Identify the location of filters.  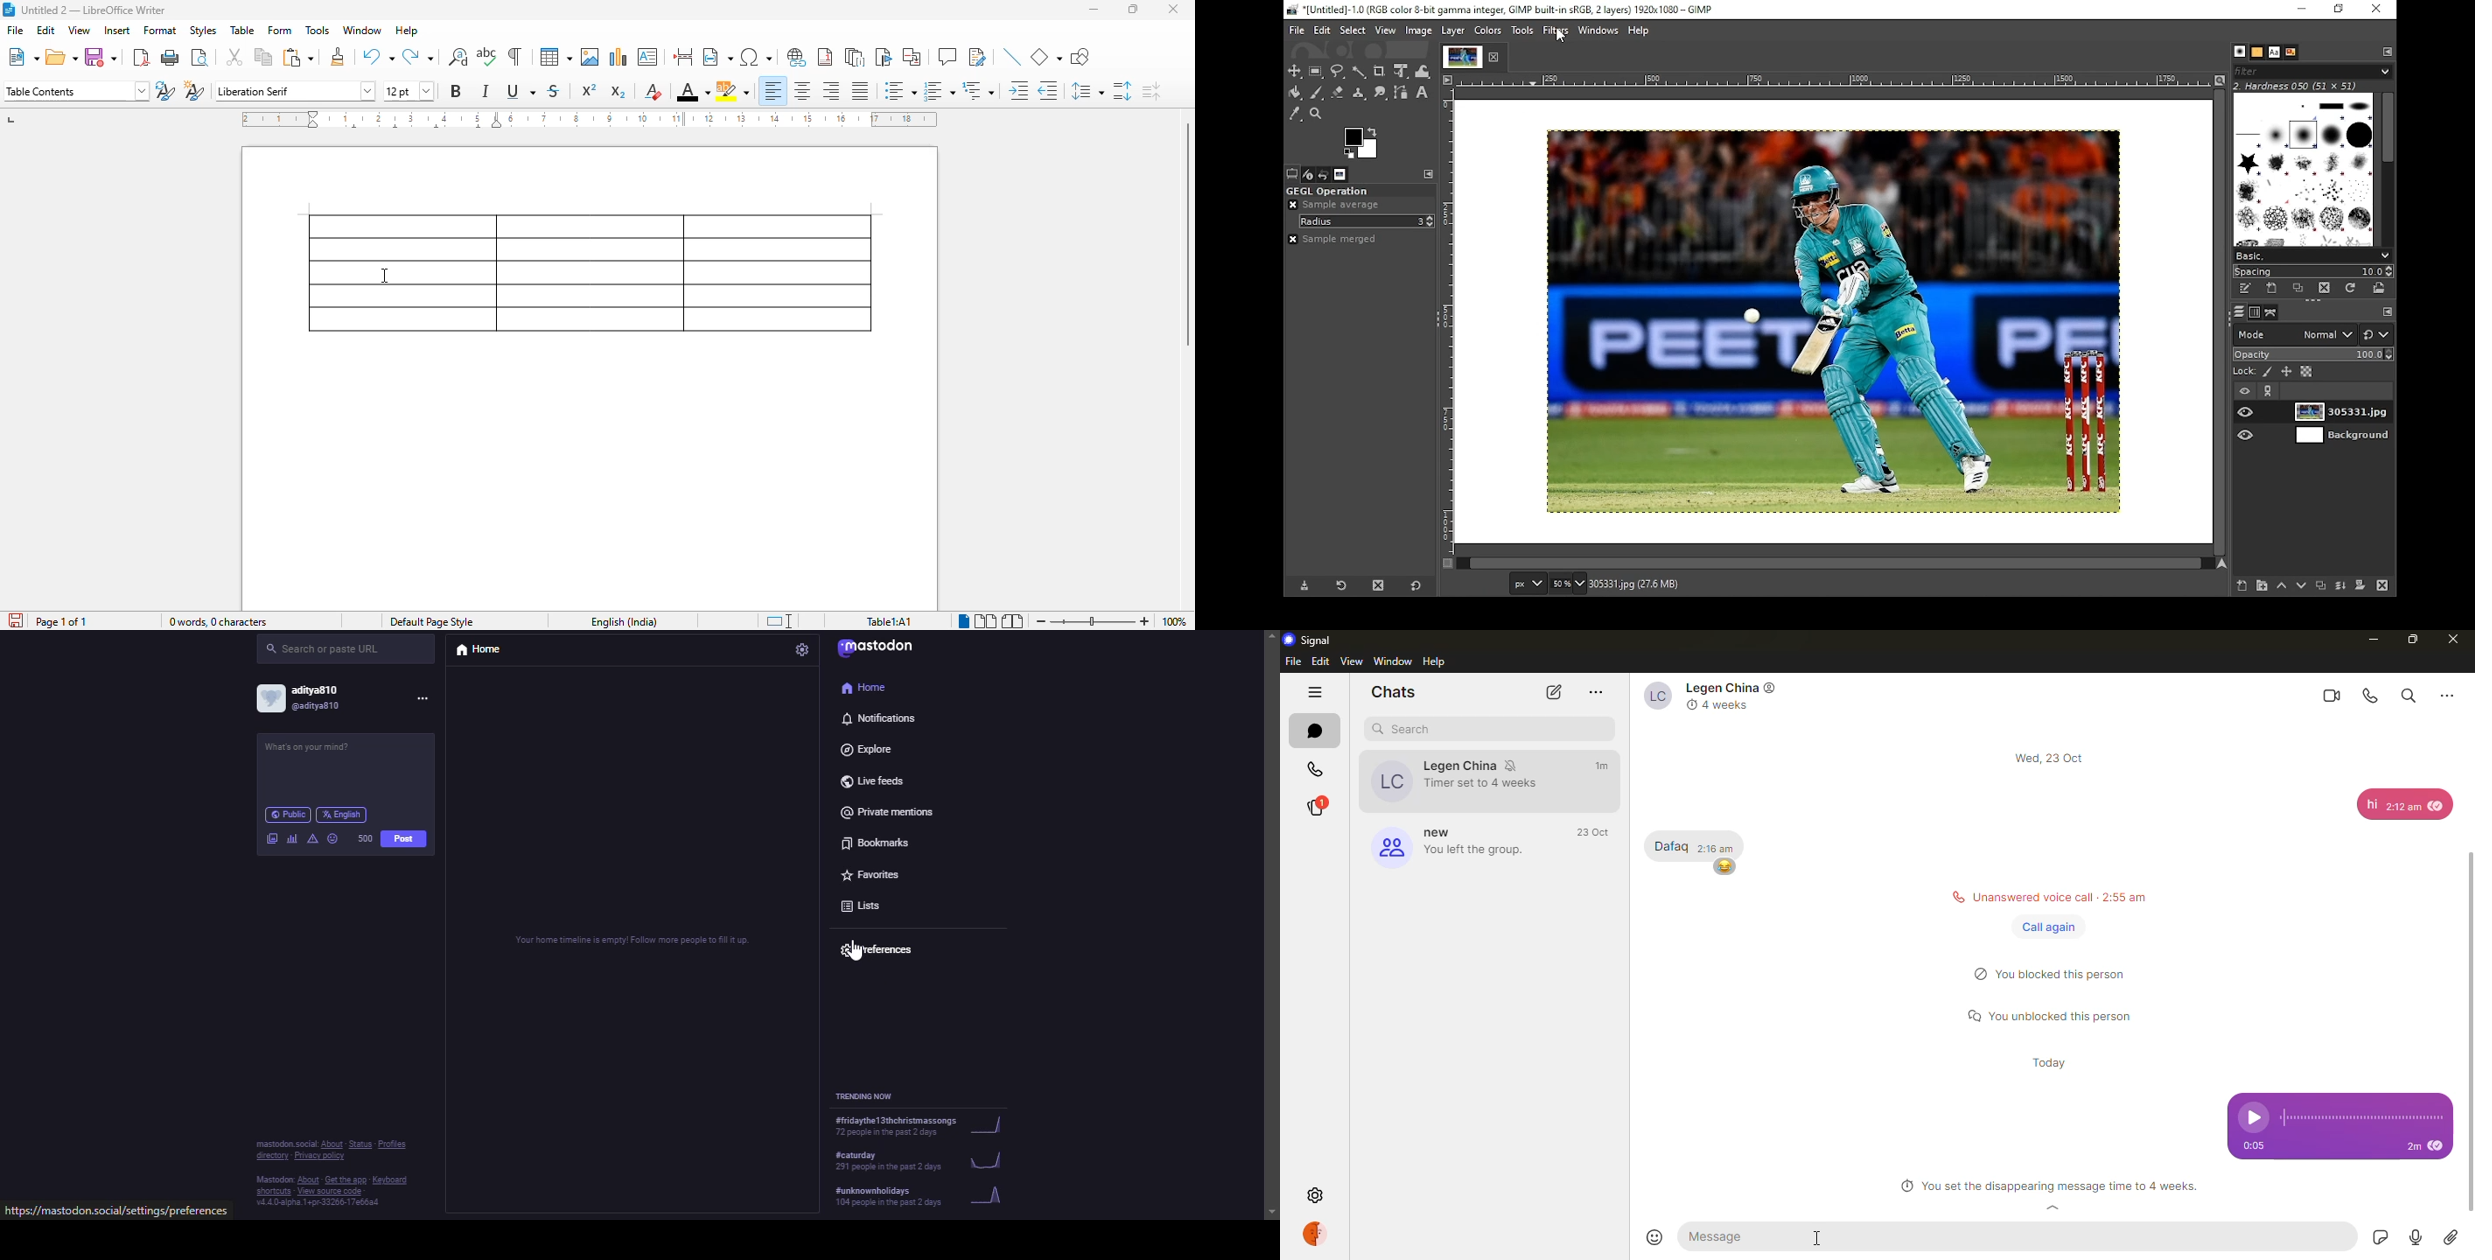
(1556, 31).